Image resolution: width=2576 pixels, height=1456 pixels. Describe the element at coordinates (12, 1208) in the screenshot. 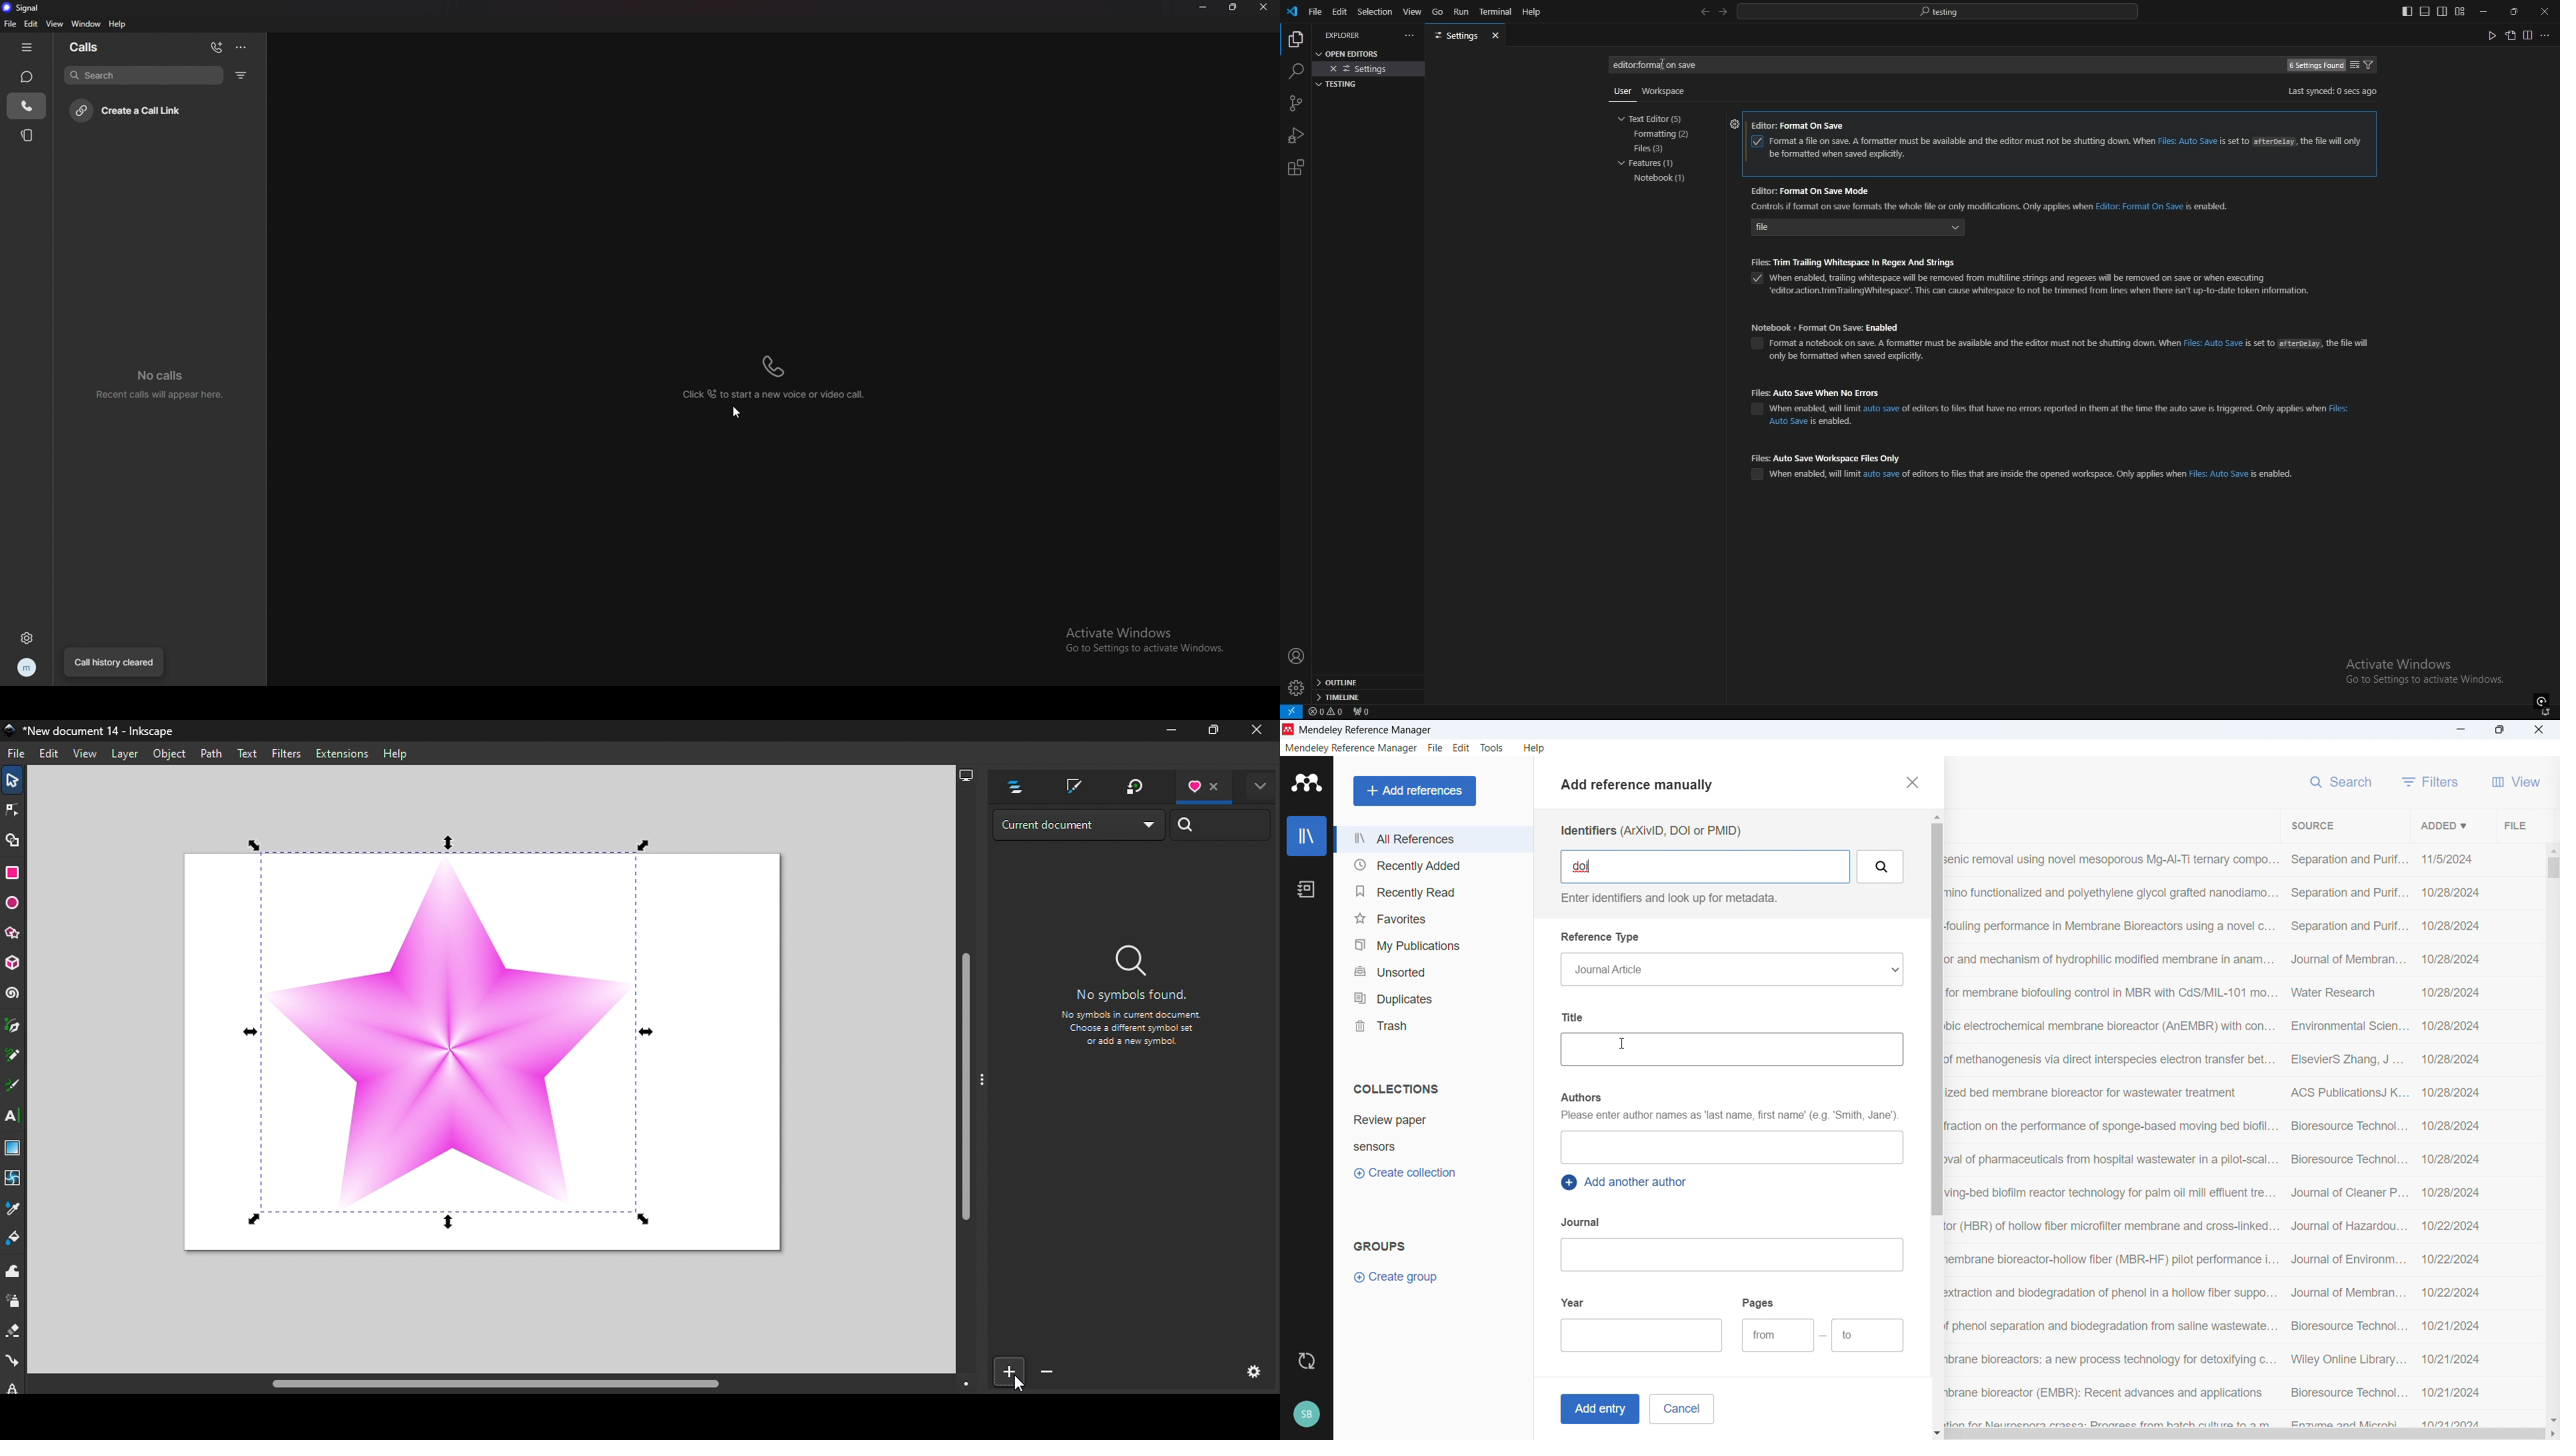

I see `Dropper tool` at that location.